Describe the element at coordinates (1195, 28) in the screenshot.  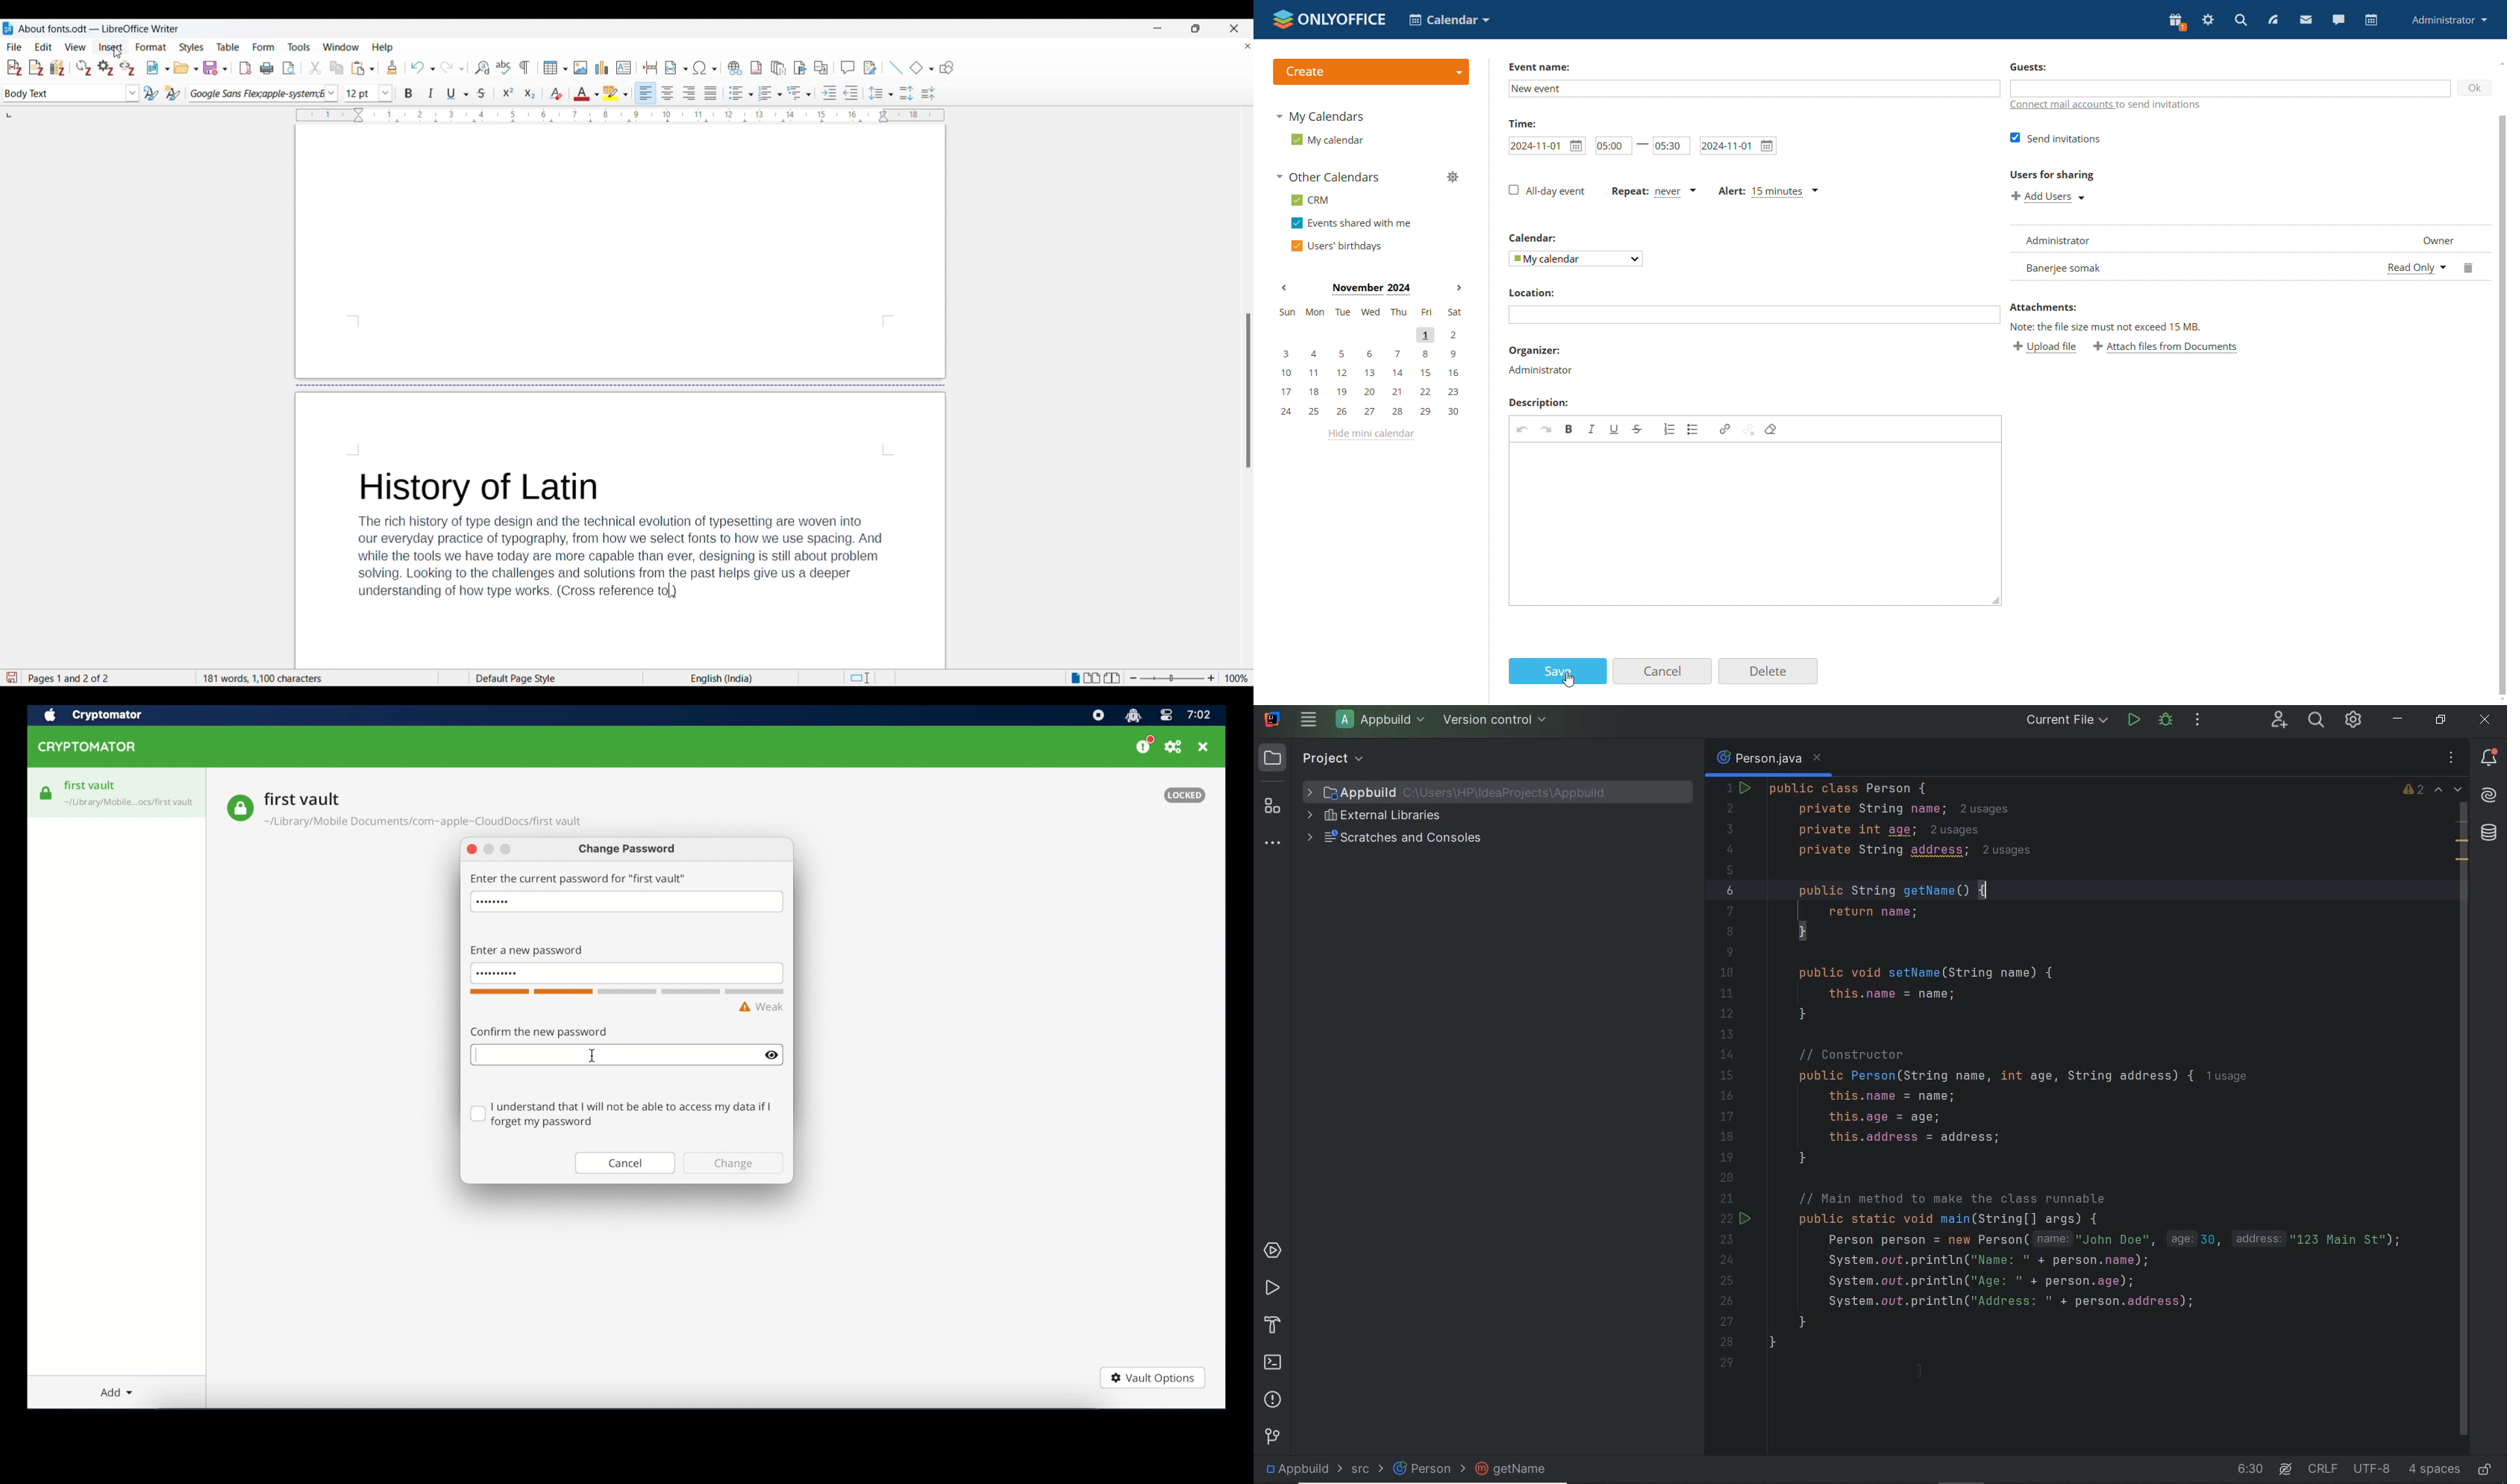
I see `Show interface in a smaller tab` at that location.